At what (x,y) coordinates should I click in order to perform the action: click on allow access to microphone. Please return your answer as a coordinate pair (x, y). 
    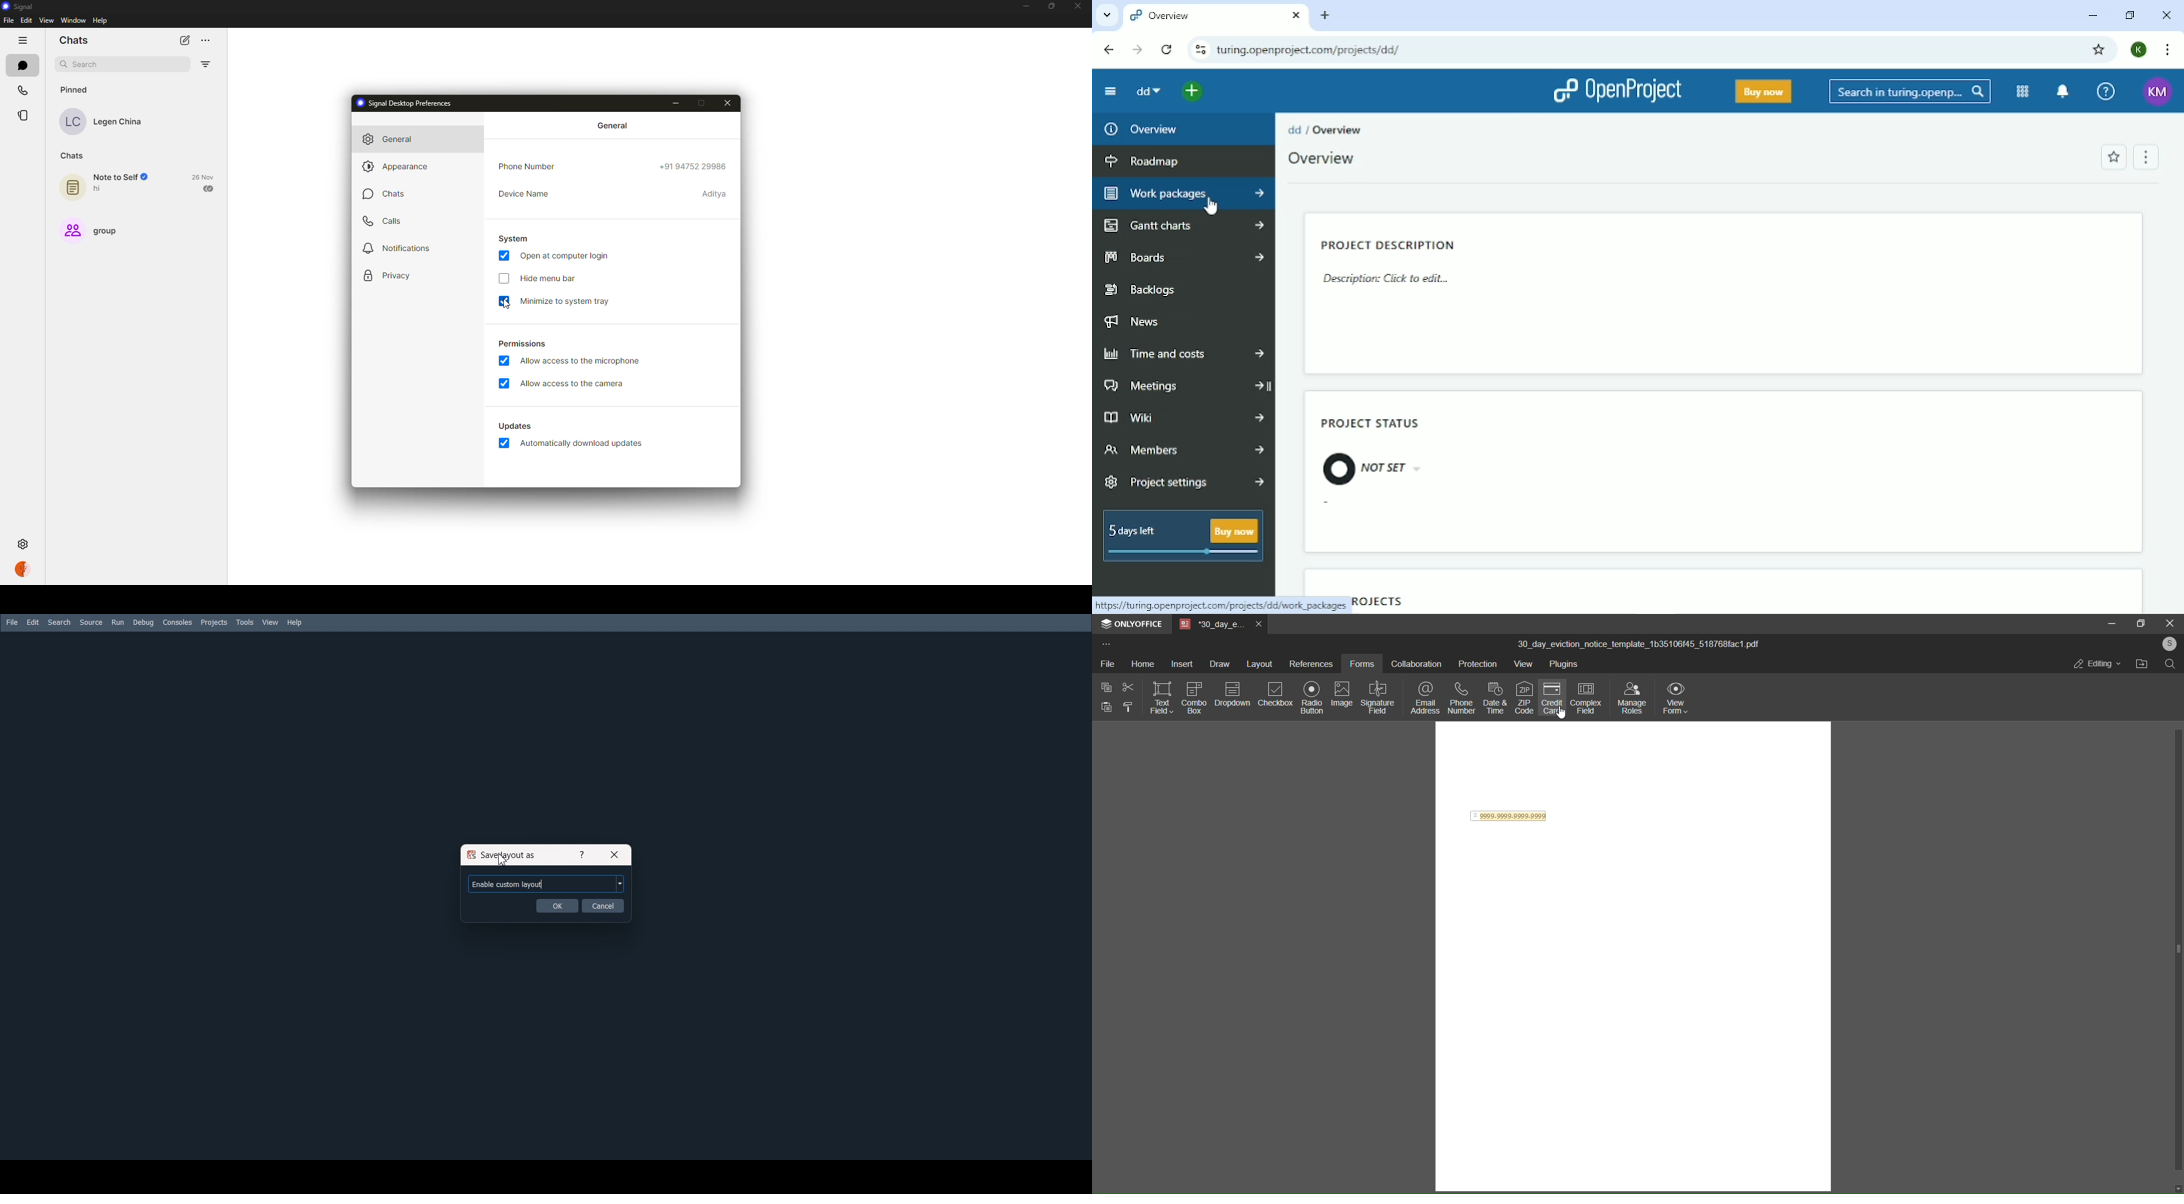
    Looking at the image, I should click on (581, 362).